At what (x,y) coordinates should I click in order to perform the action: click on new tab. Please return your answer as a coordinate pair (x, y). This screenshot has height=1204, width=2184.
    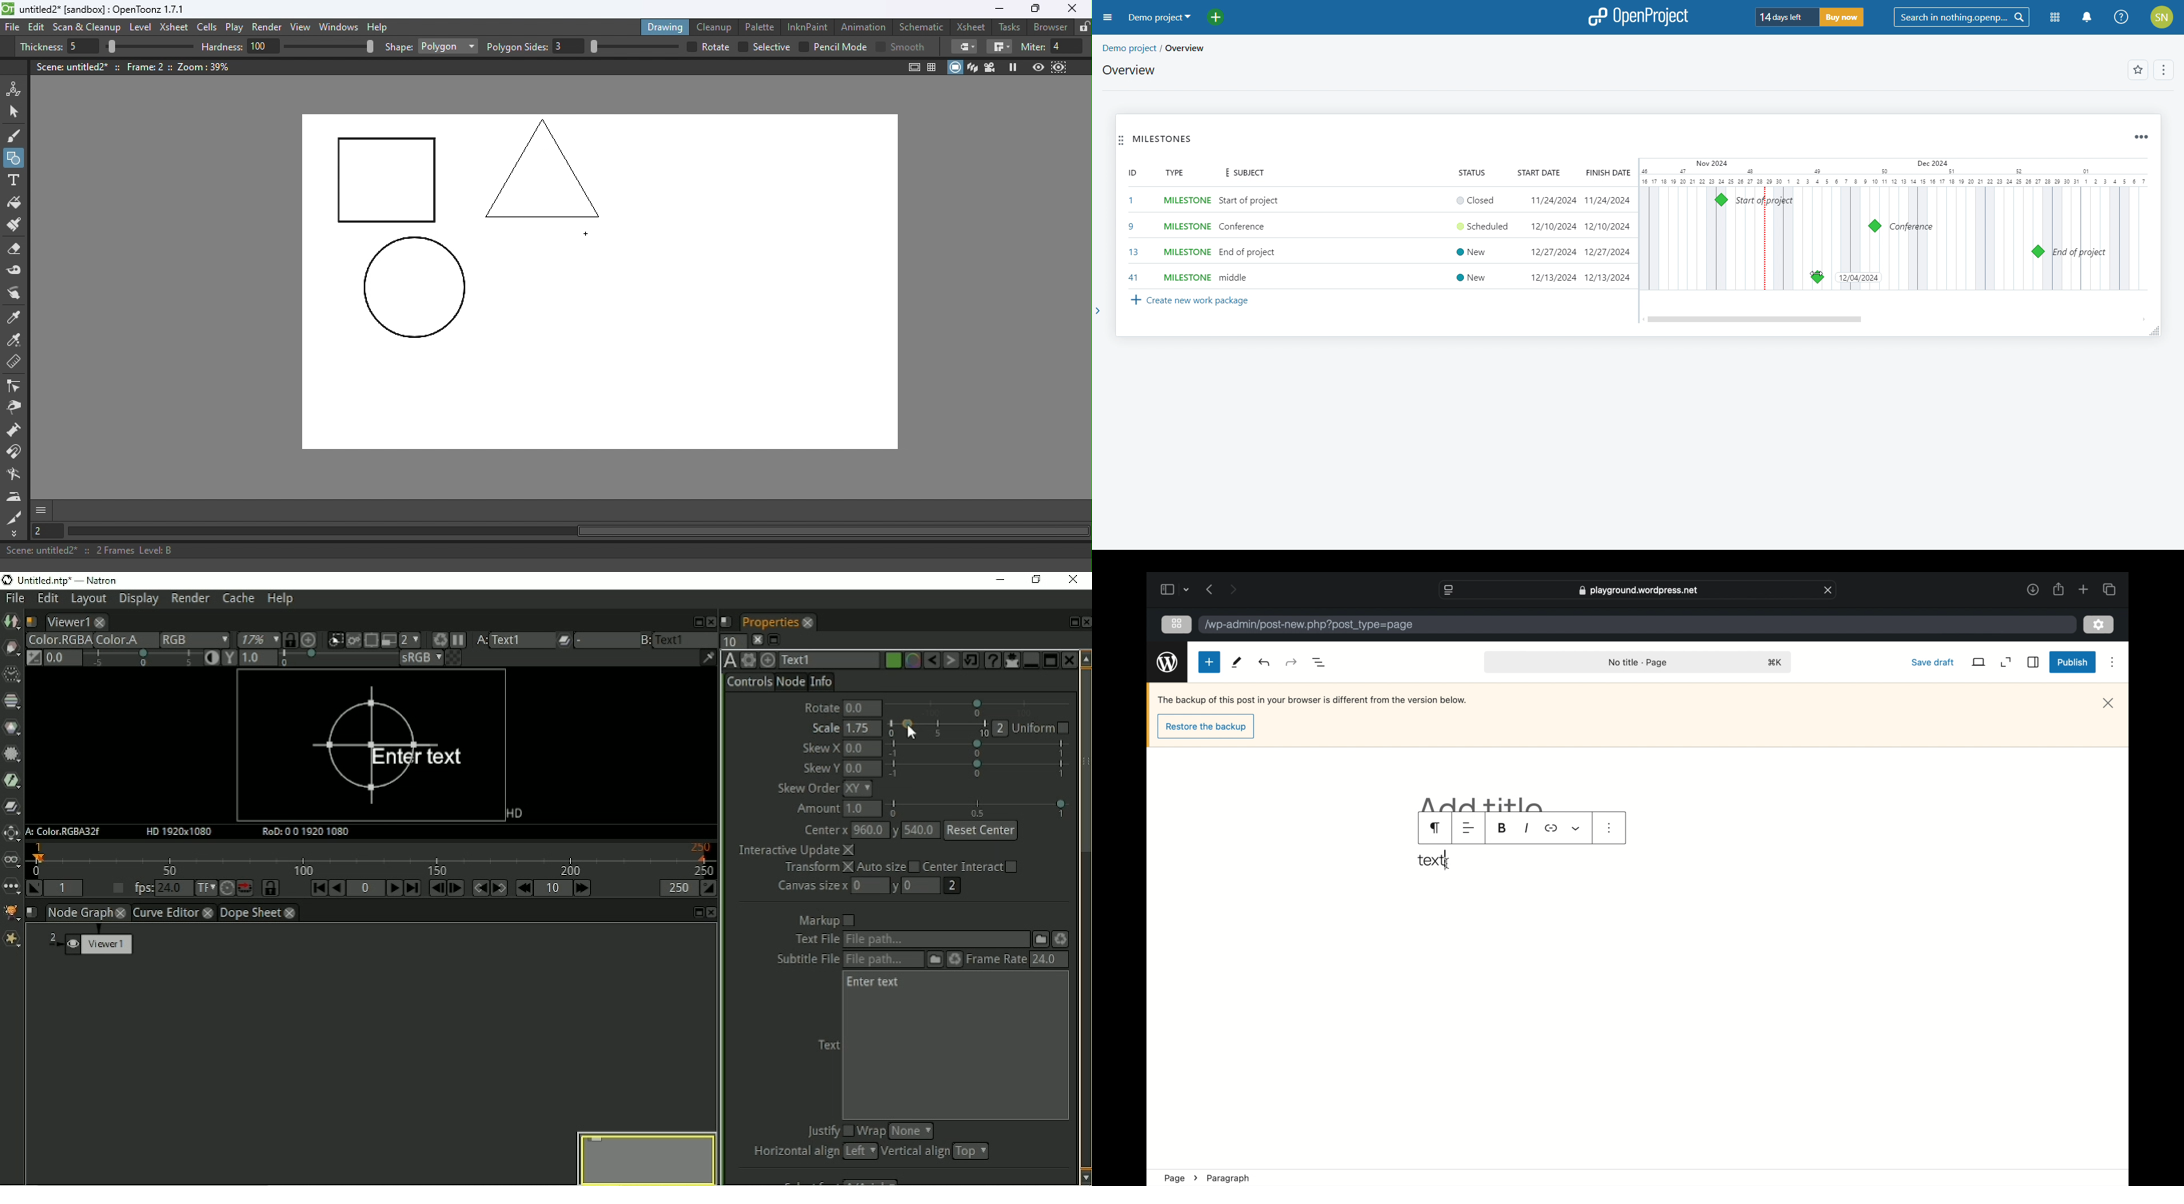
    Looking at the image, I should click on (2085, 589).